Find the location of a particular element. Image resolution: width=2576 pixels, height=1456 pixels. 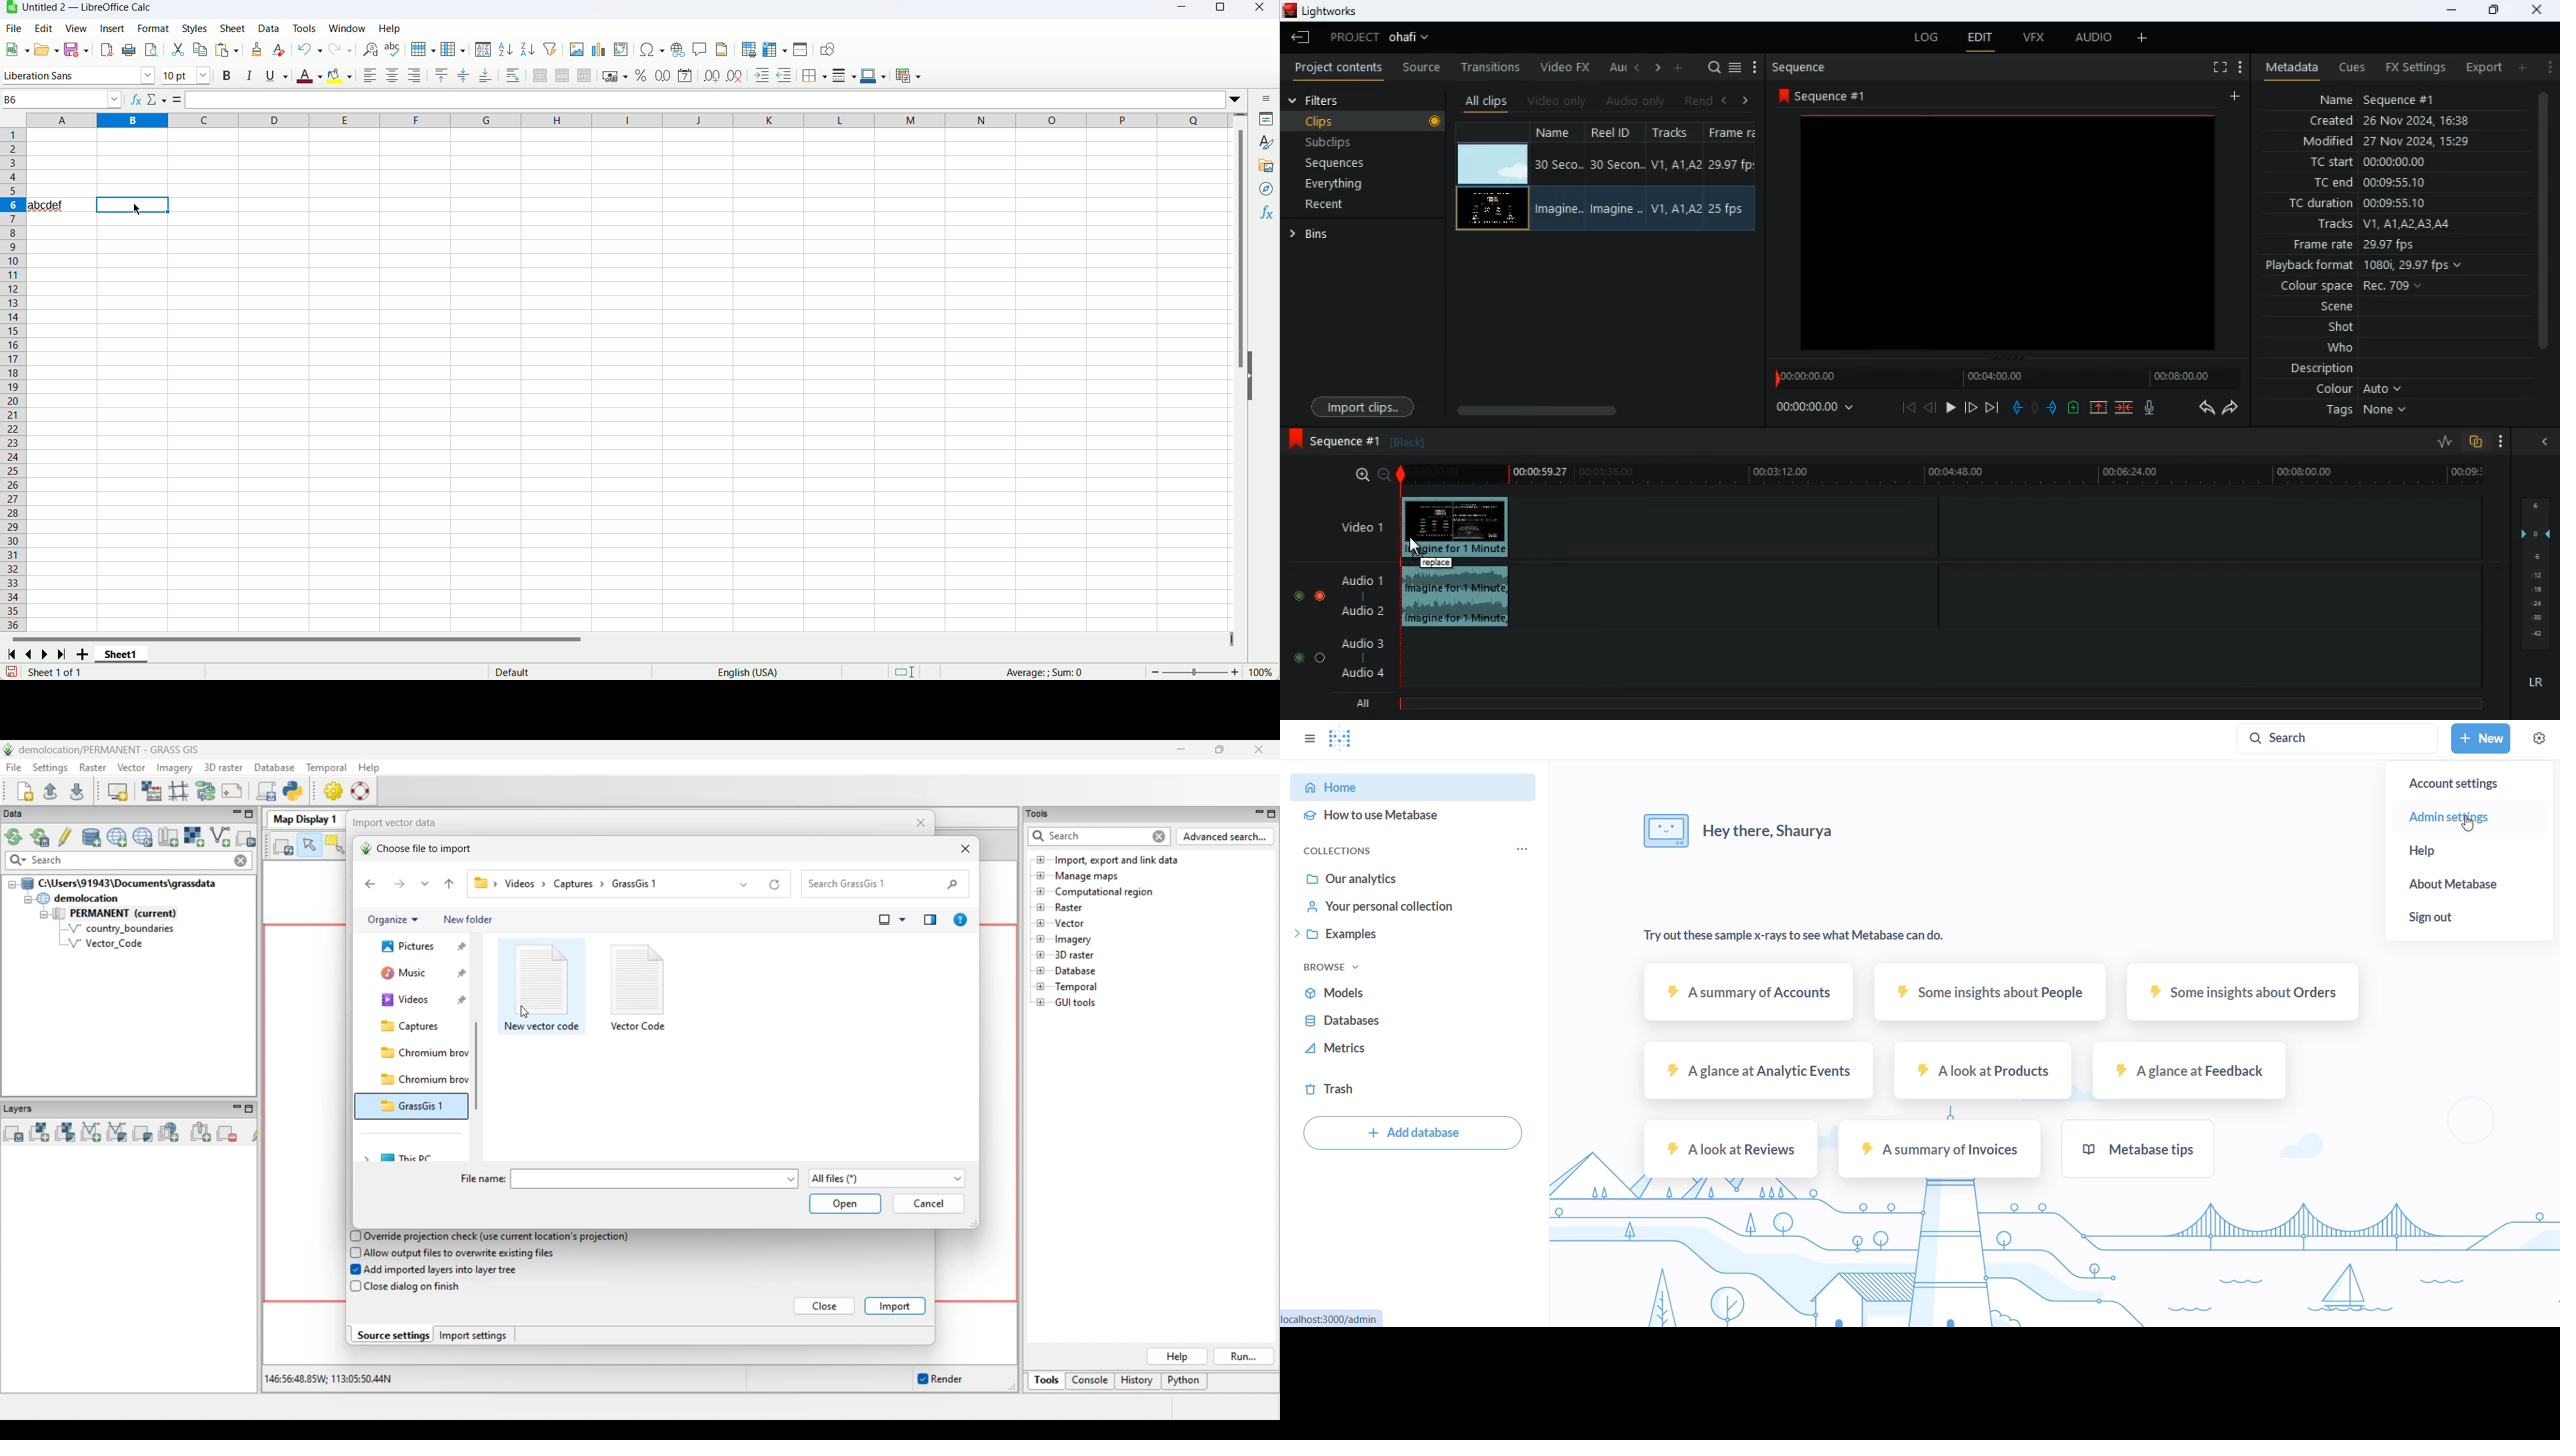

toggle is located at coordinates (1321, 657).